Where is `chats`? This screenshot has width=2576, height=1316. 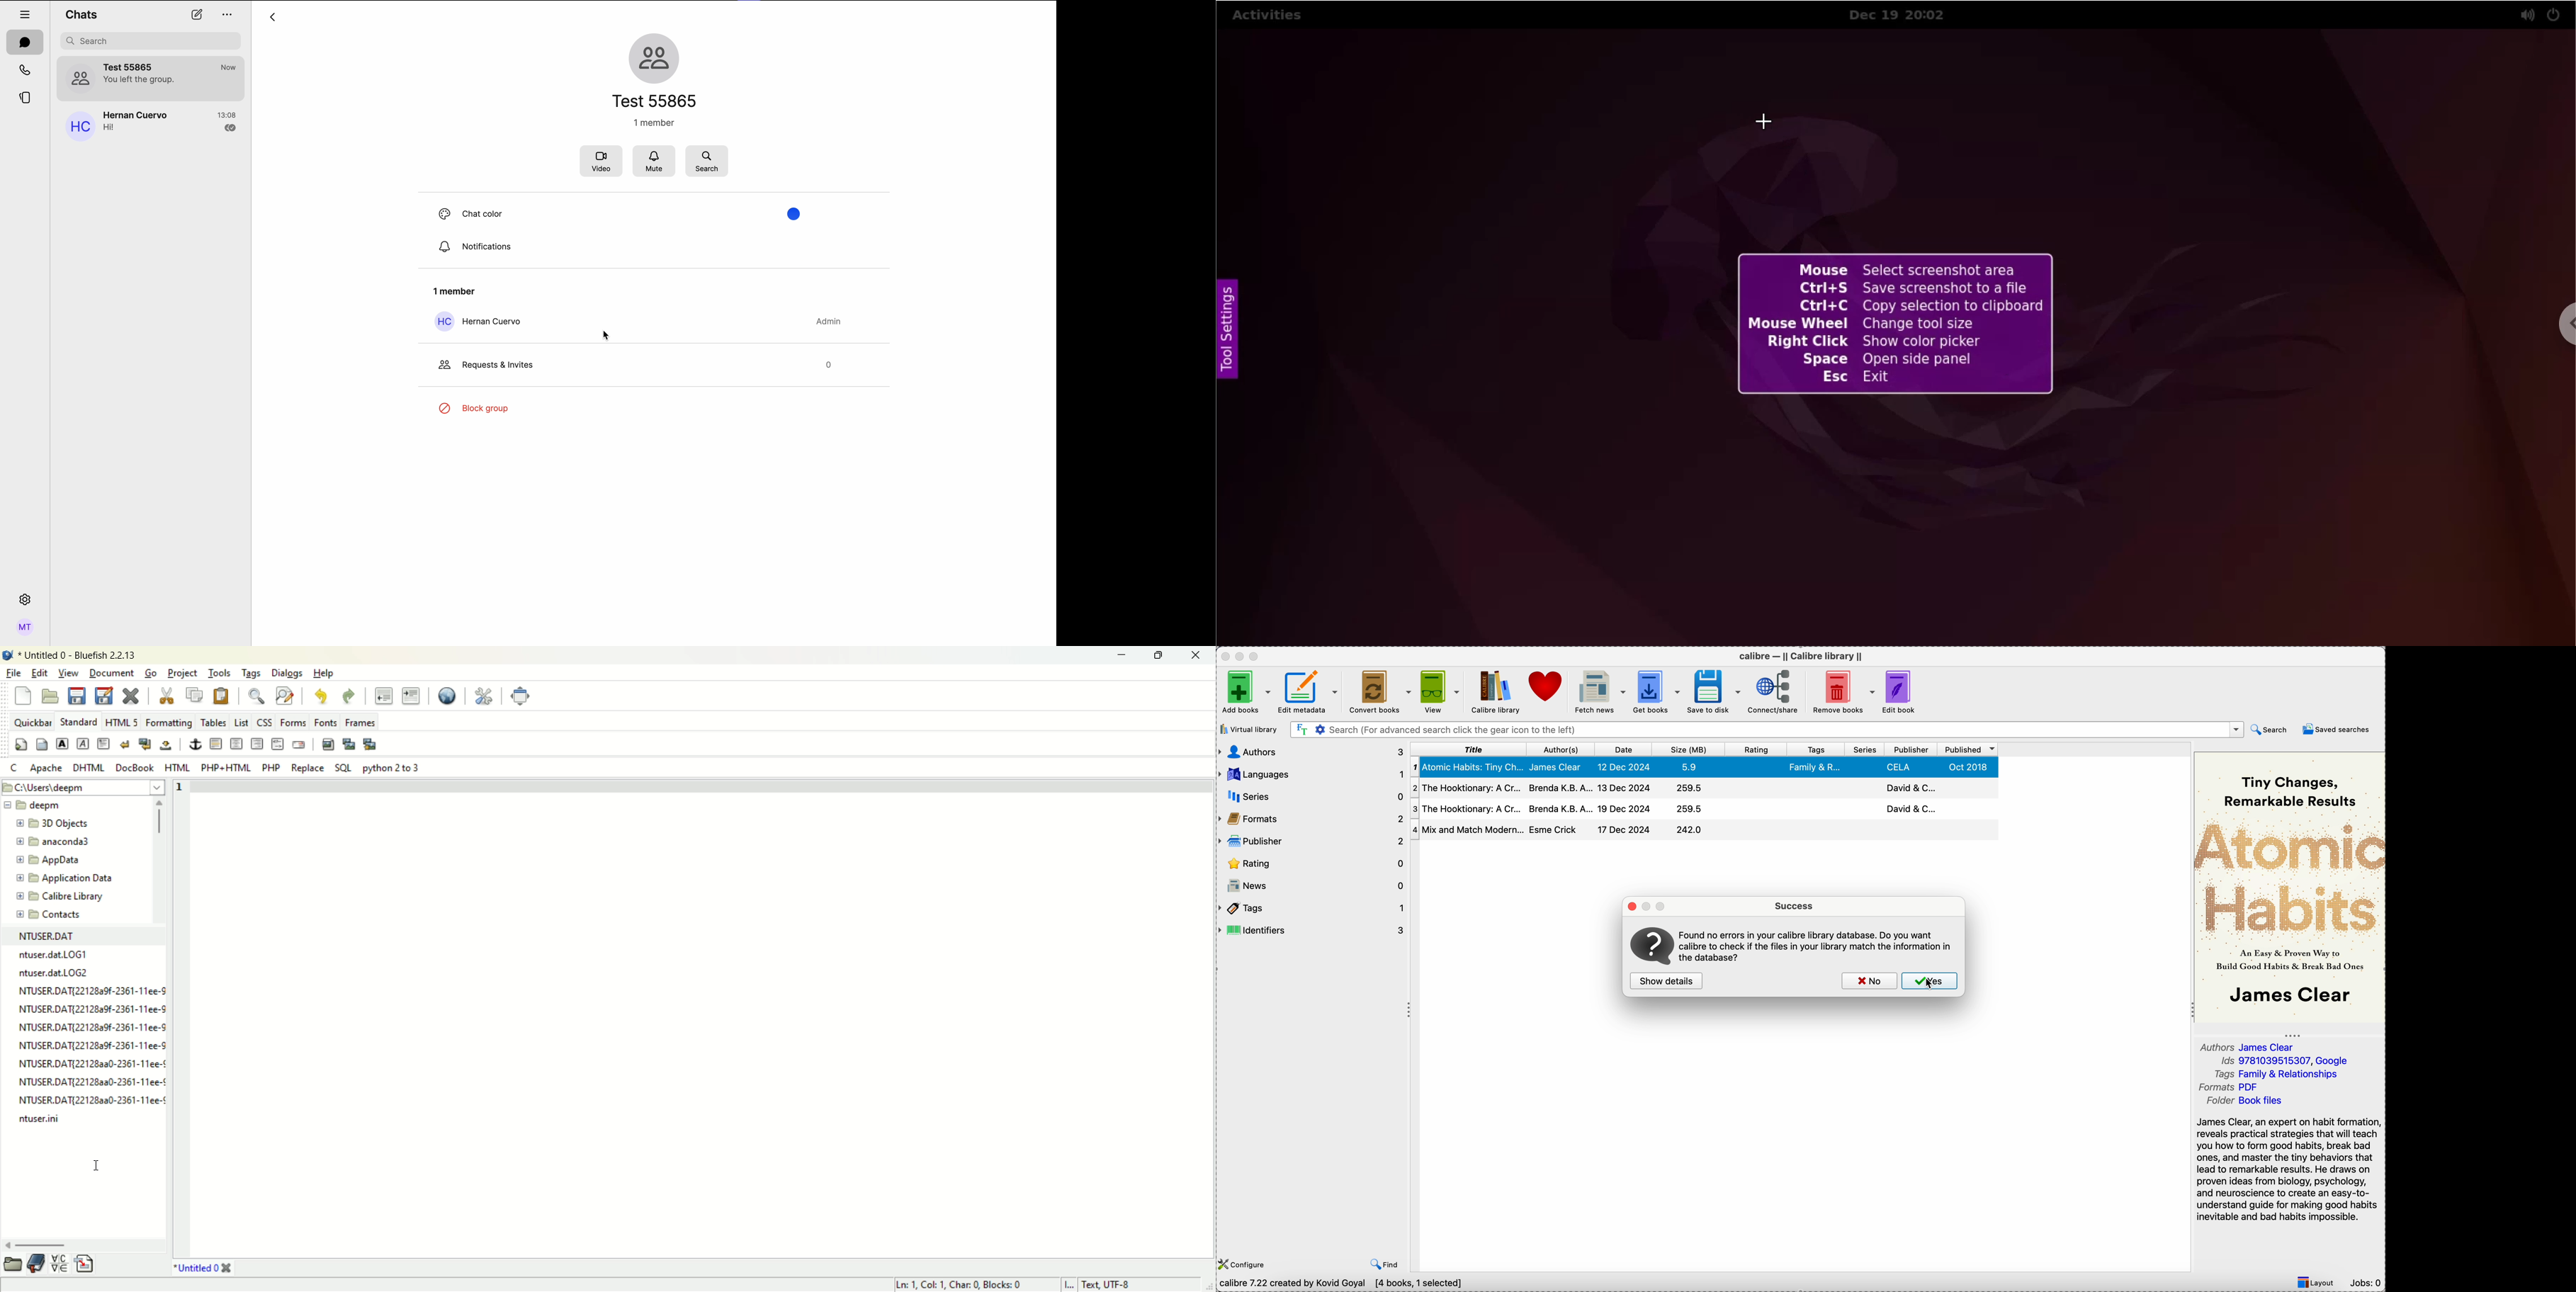 chats is located at coordinates (81, 14).